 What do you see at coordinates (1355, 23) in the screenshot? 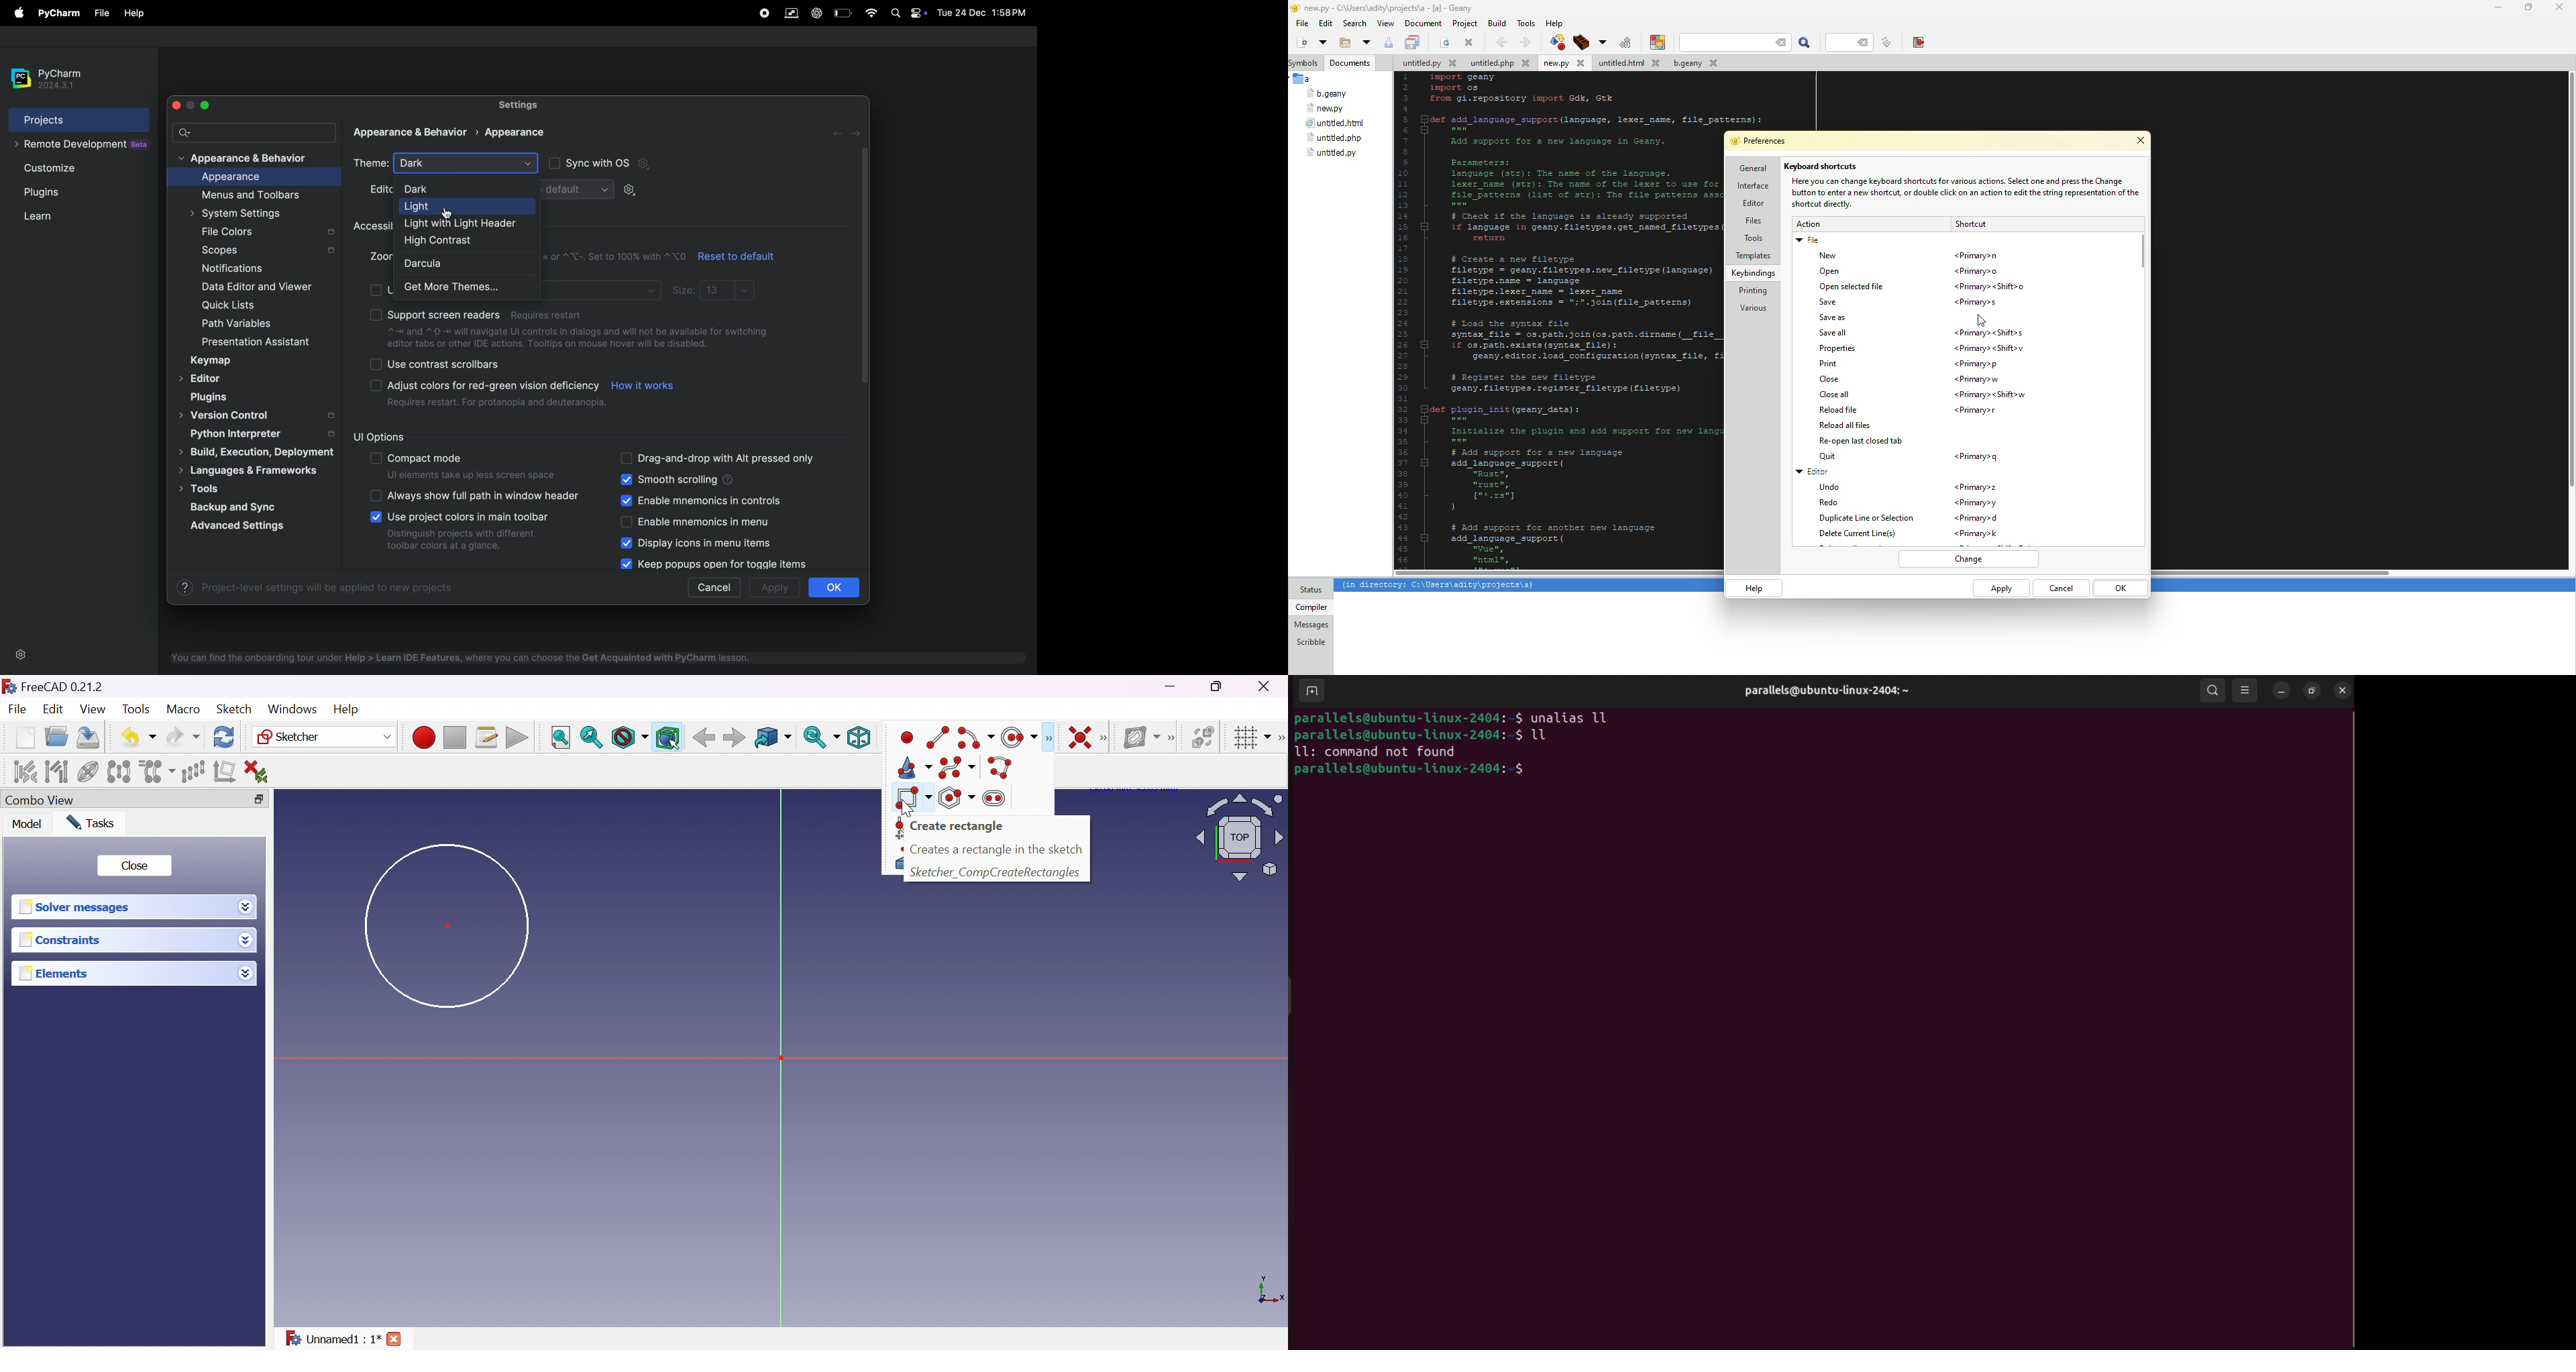
I see `search` at bounding box center [1355, 23].